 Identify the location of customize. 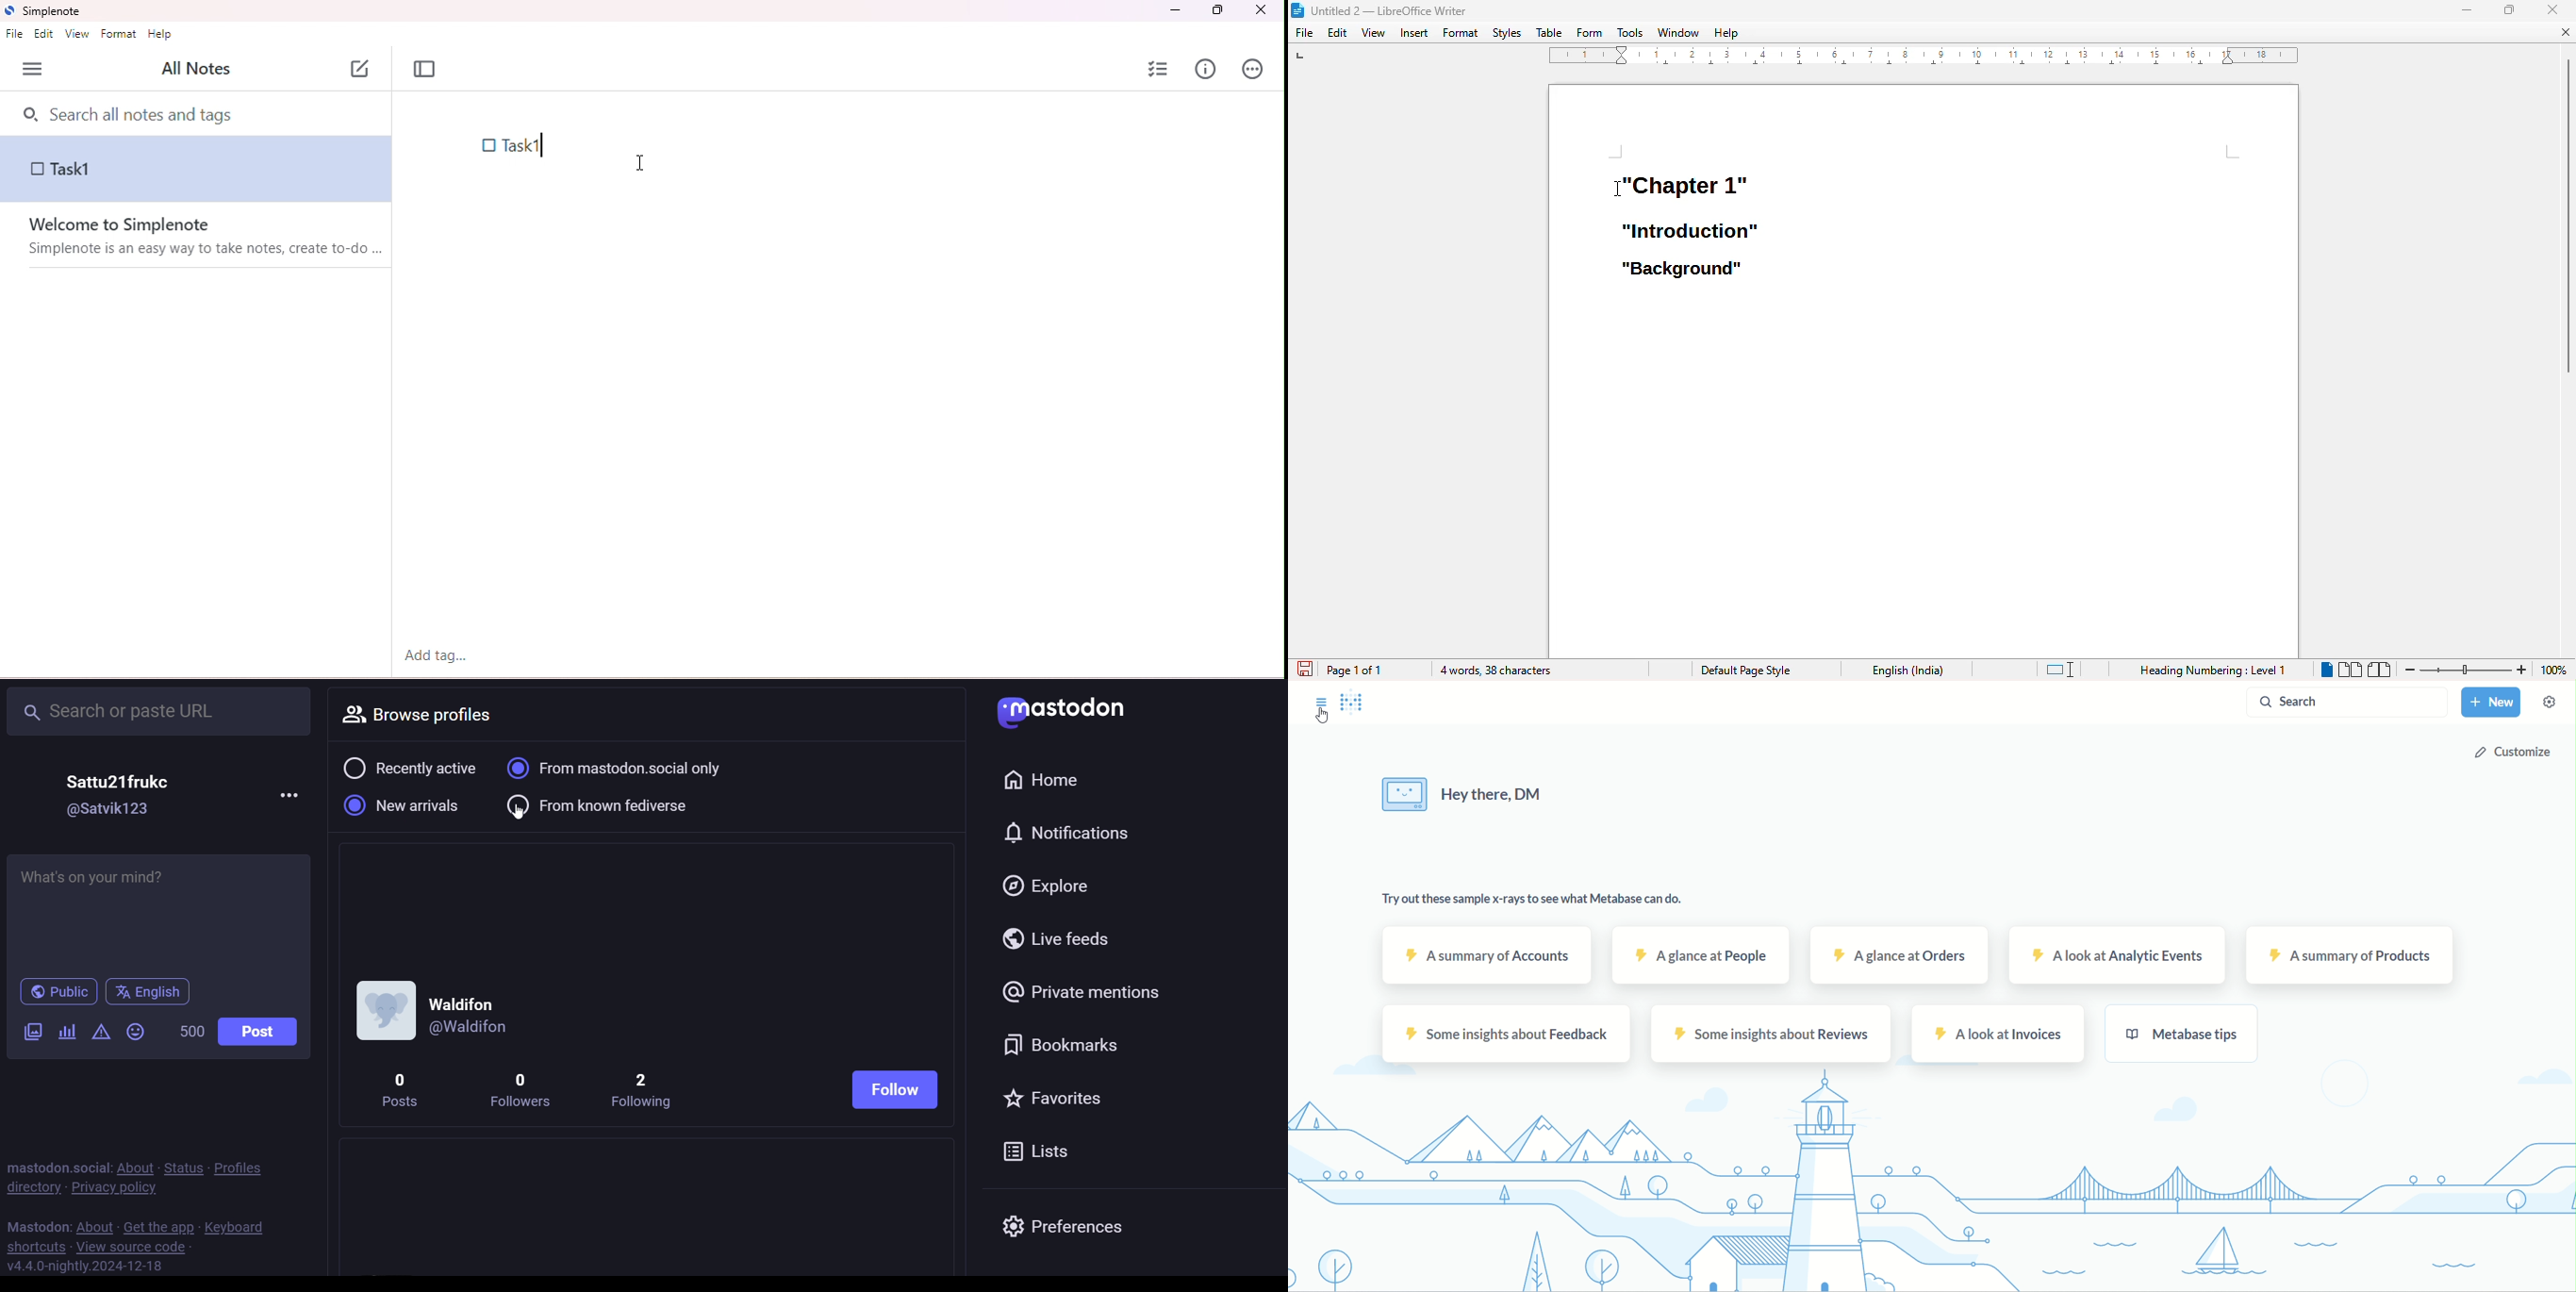
(2518, 755).